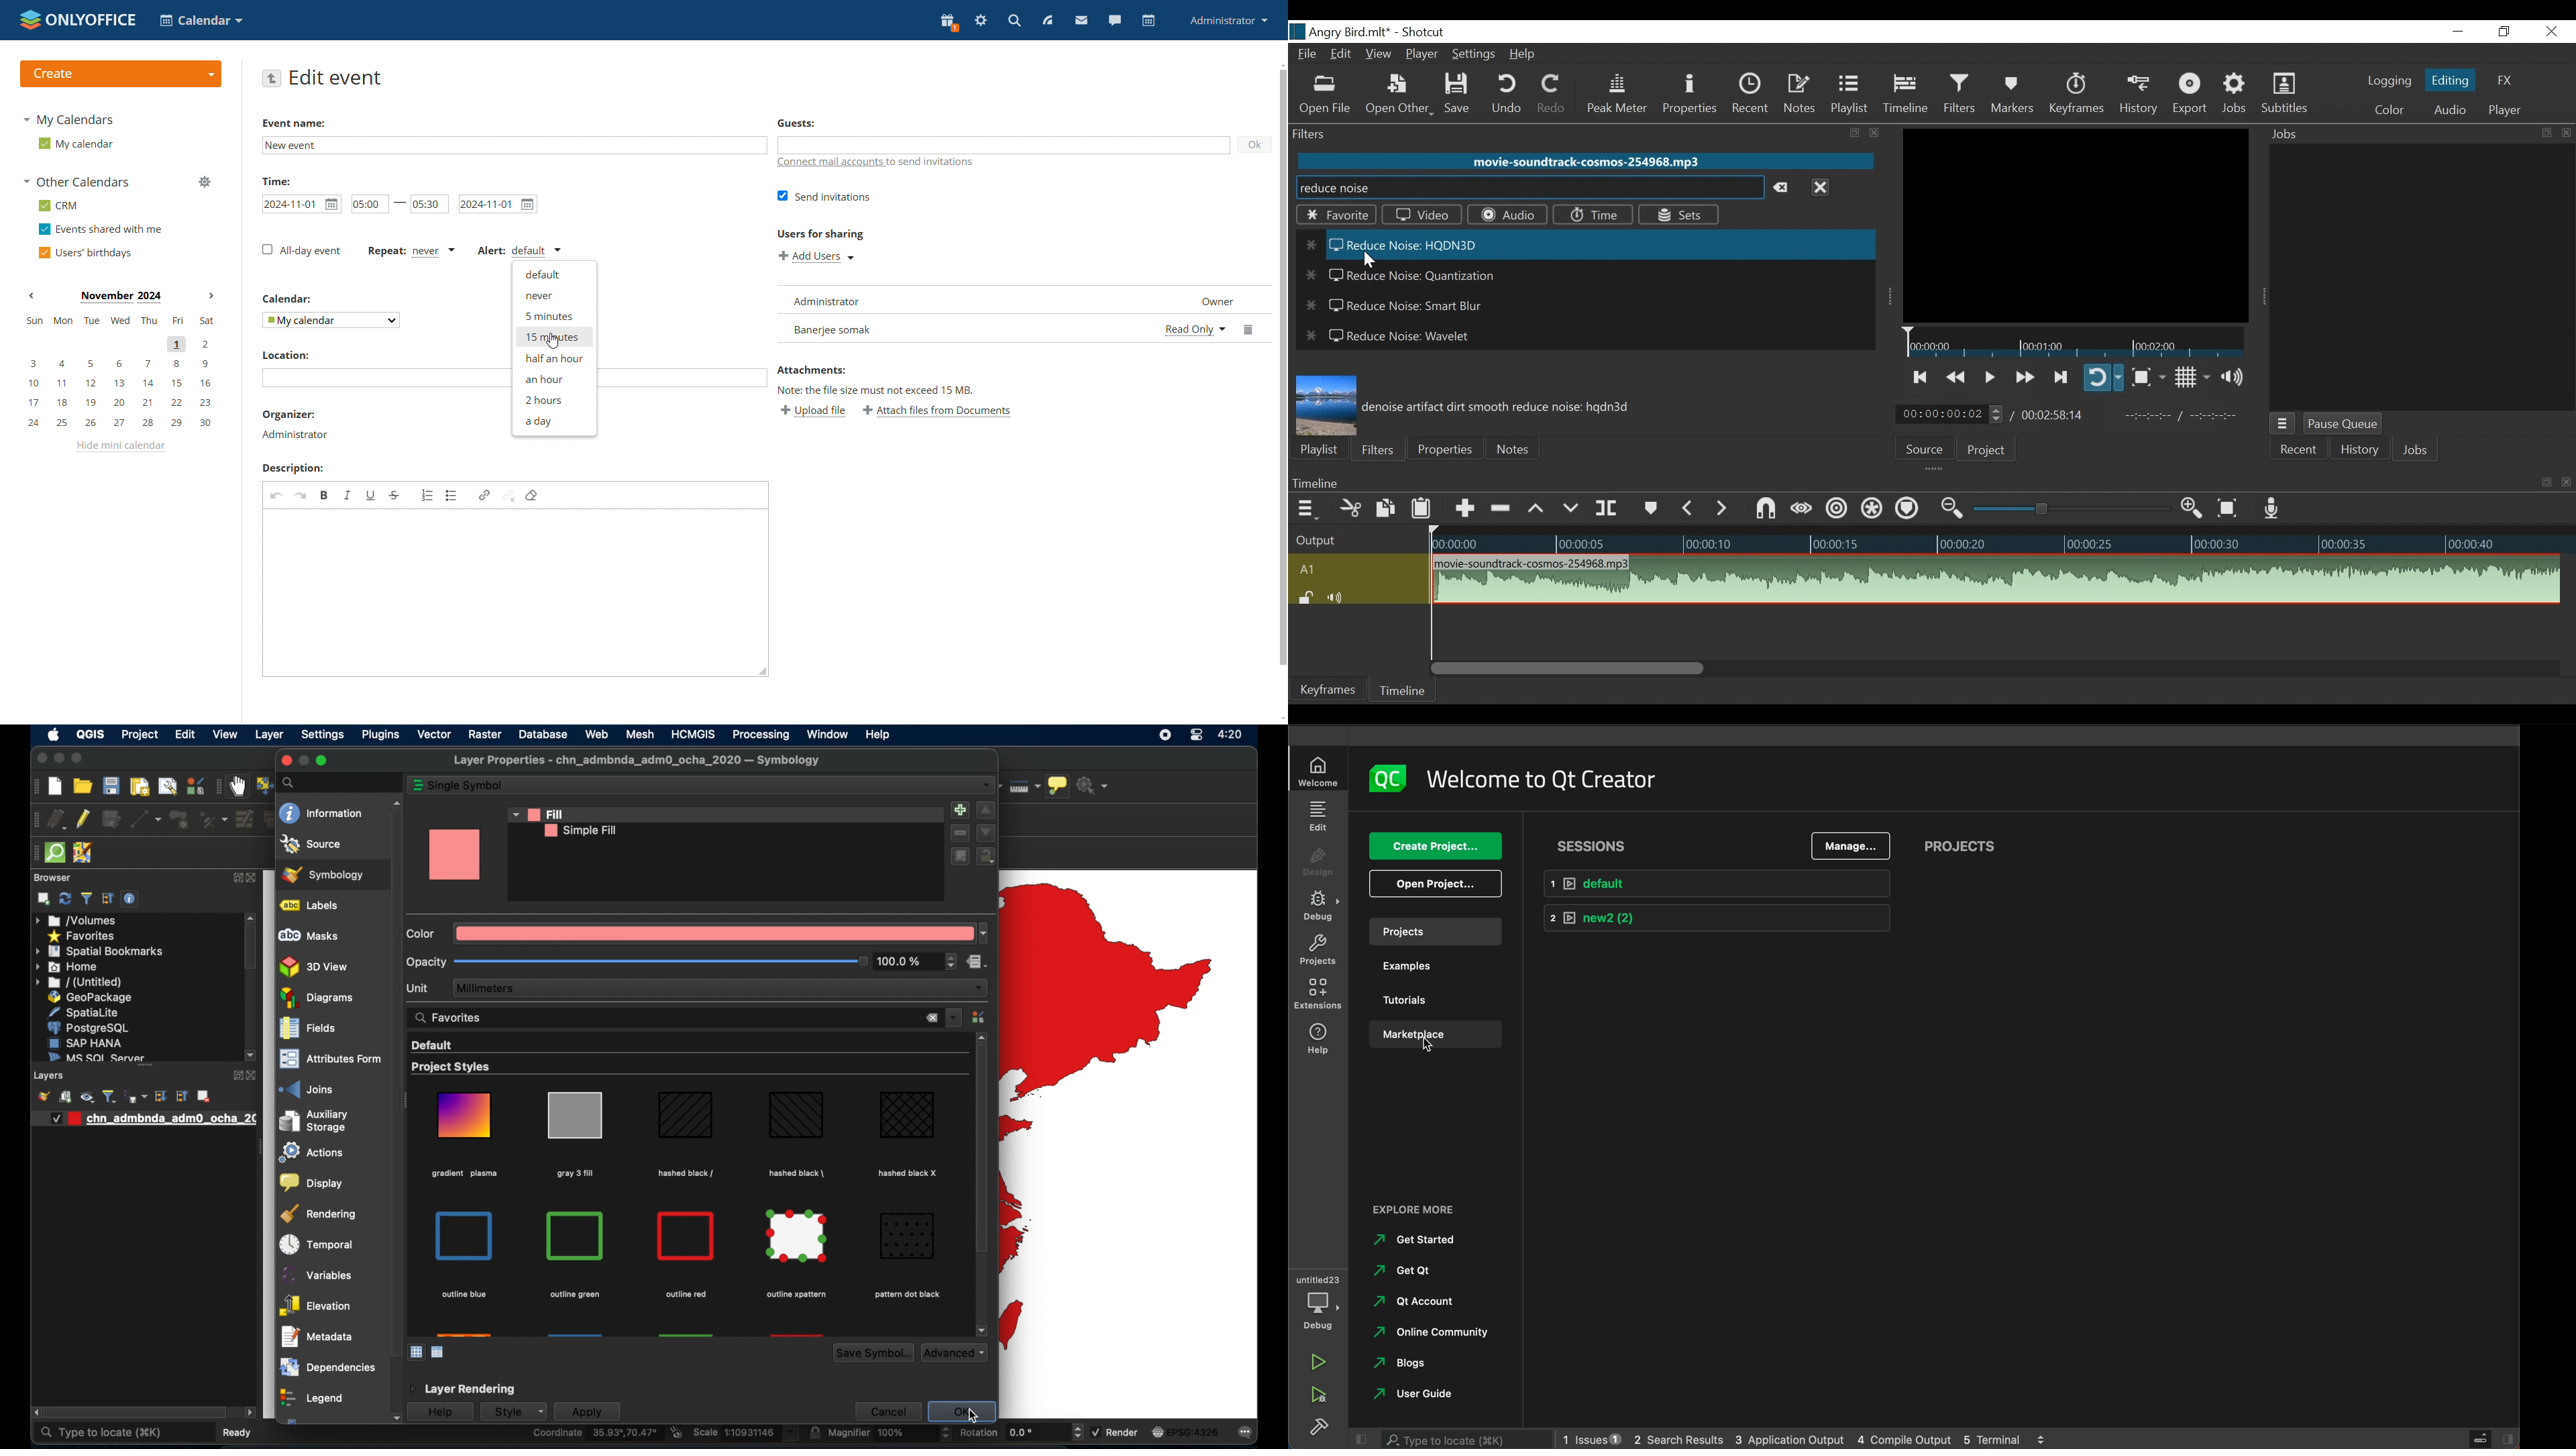 The height and width of the screenshot is (1456, 2576). Describe the element at coordinates (1326, 400) in the screenshot. I see `Picture` at that location.